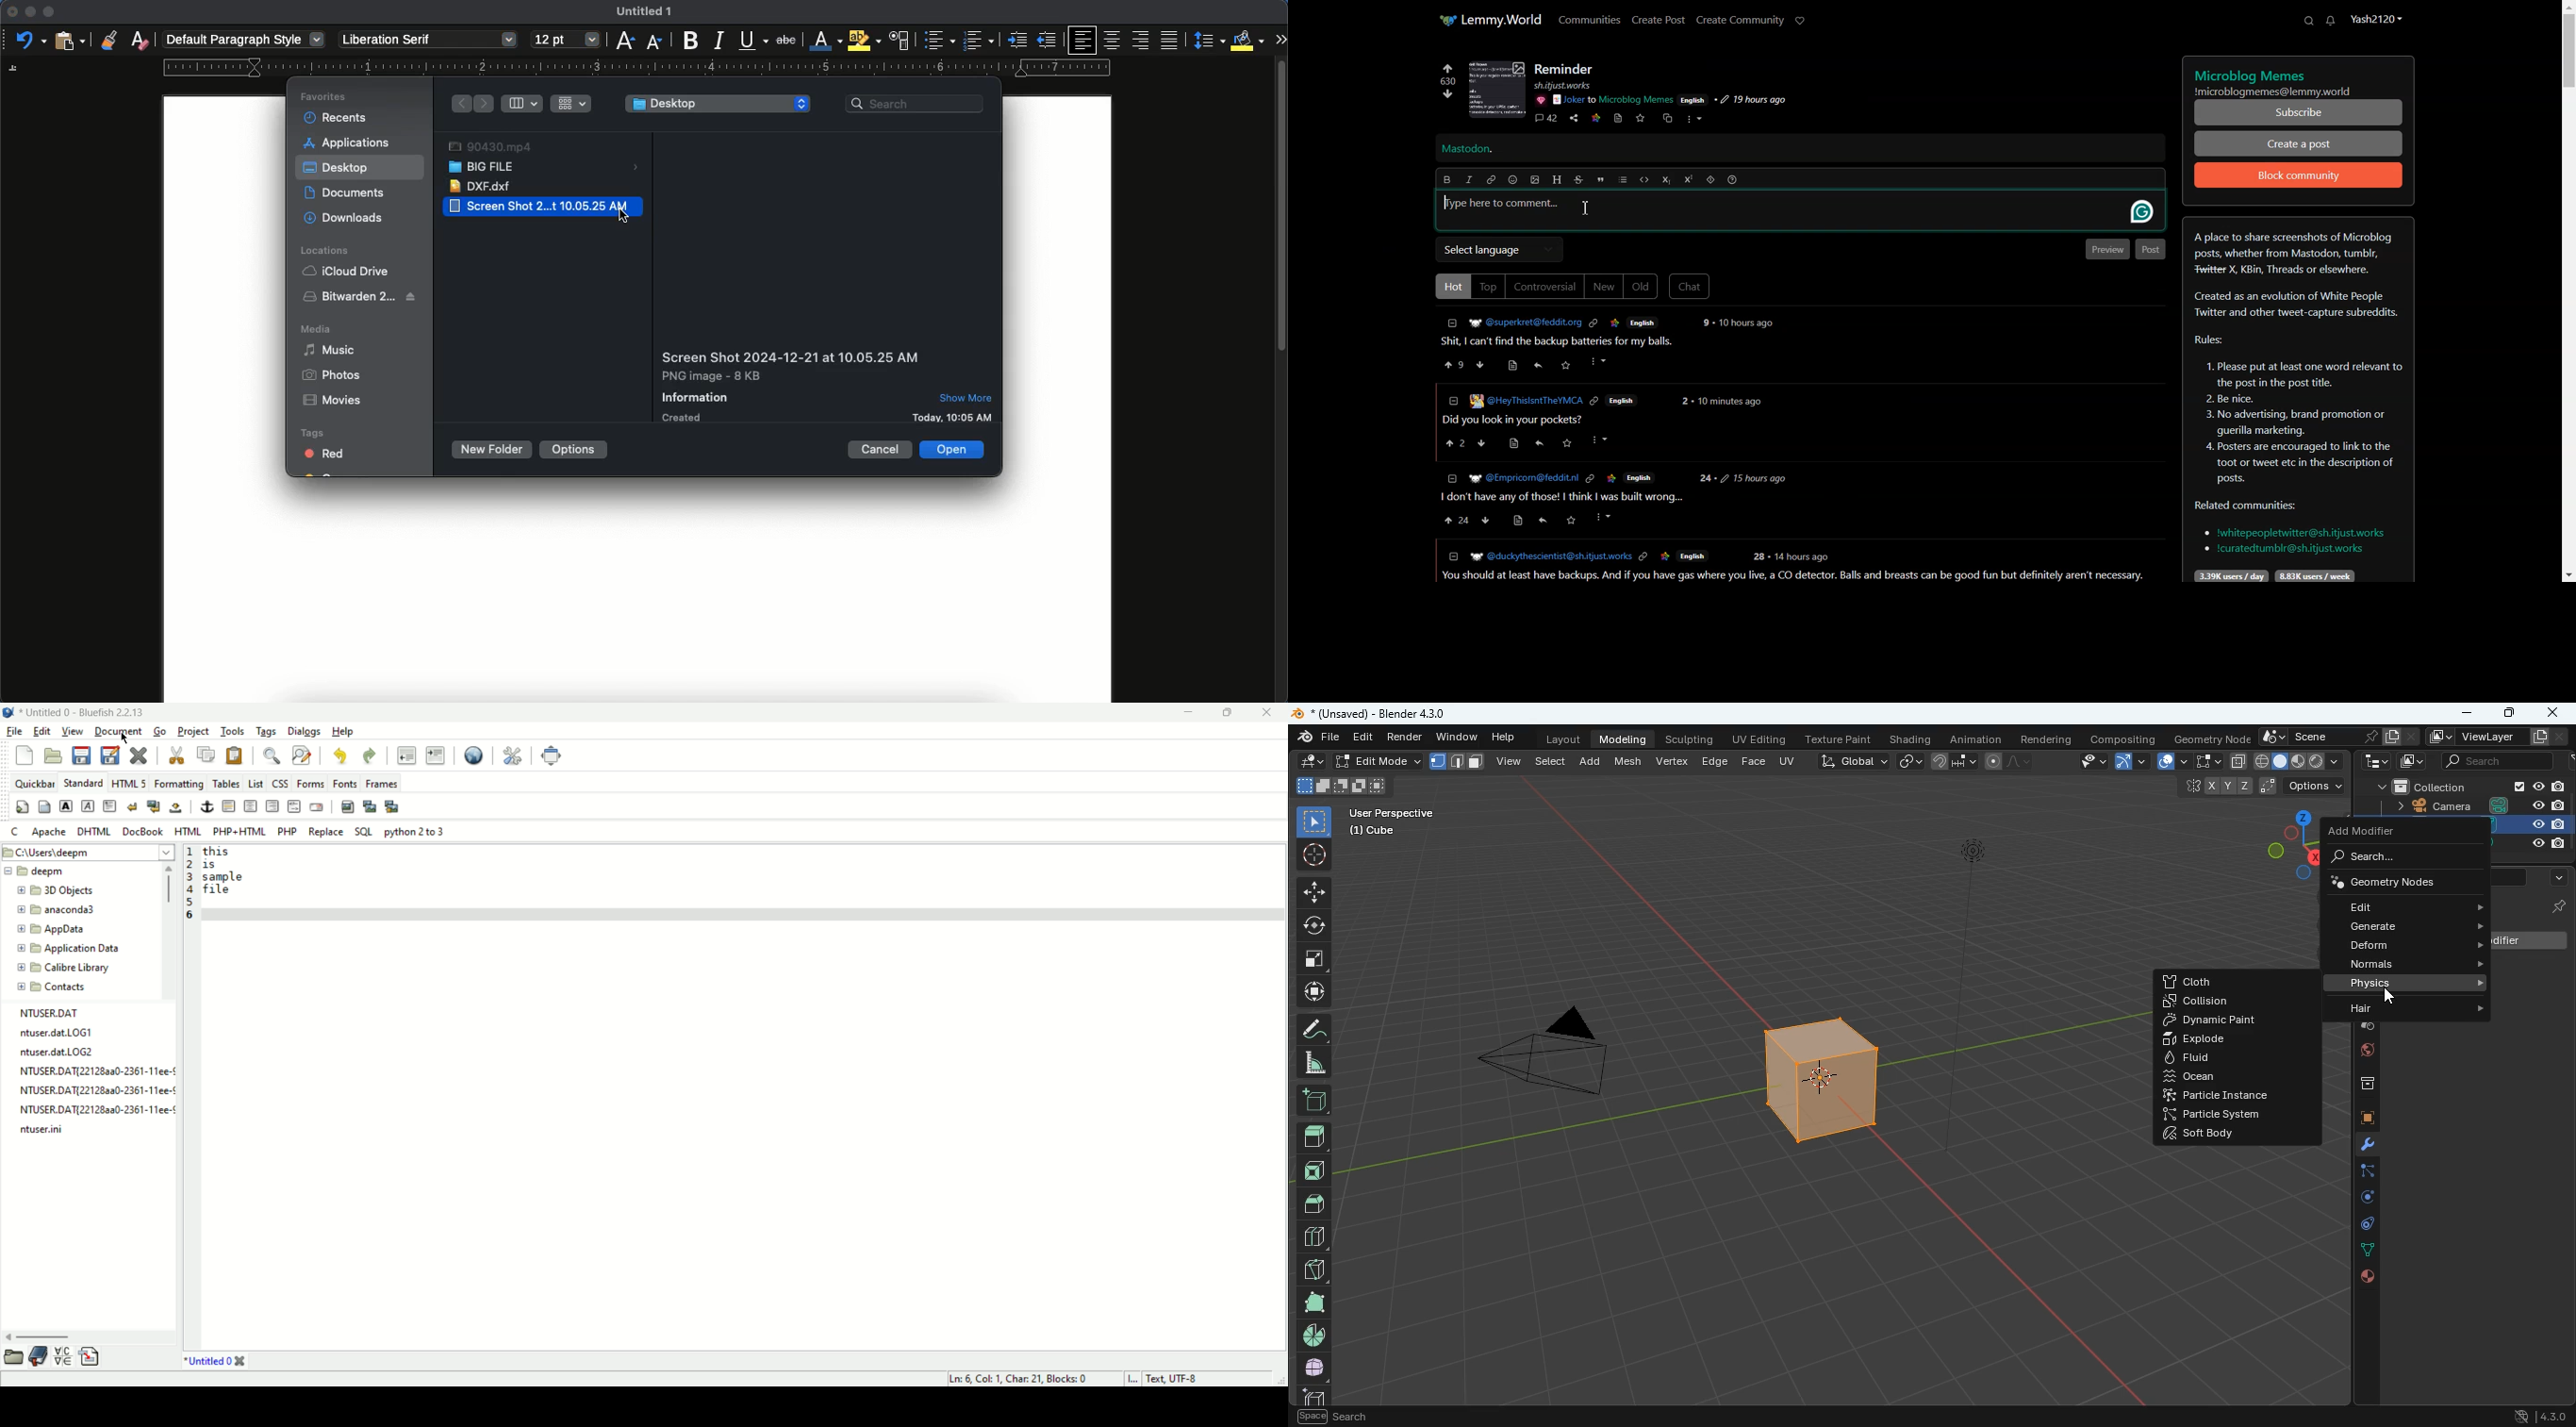  I want to click on Strikethrough, so click(1579, 180).